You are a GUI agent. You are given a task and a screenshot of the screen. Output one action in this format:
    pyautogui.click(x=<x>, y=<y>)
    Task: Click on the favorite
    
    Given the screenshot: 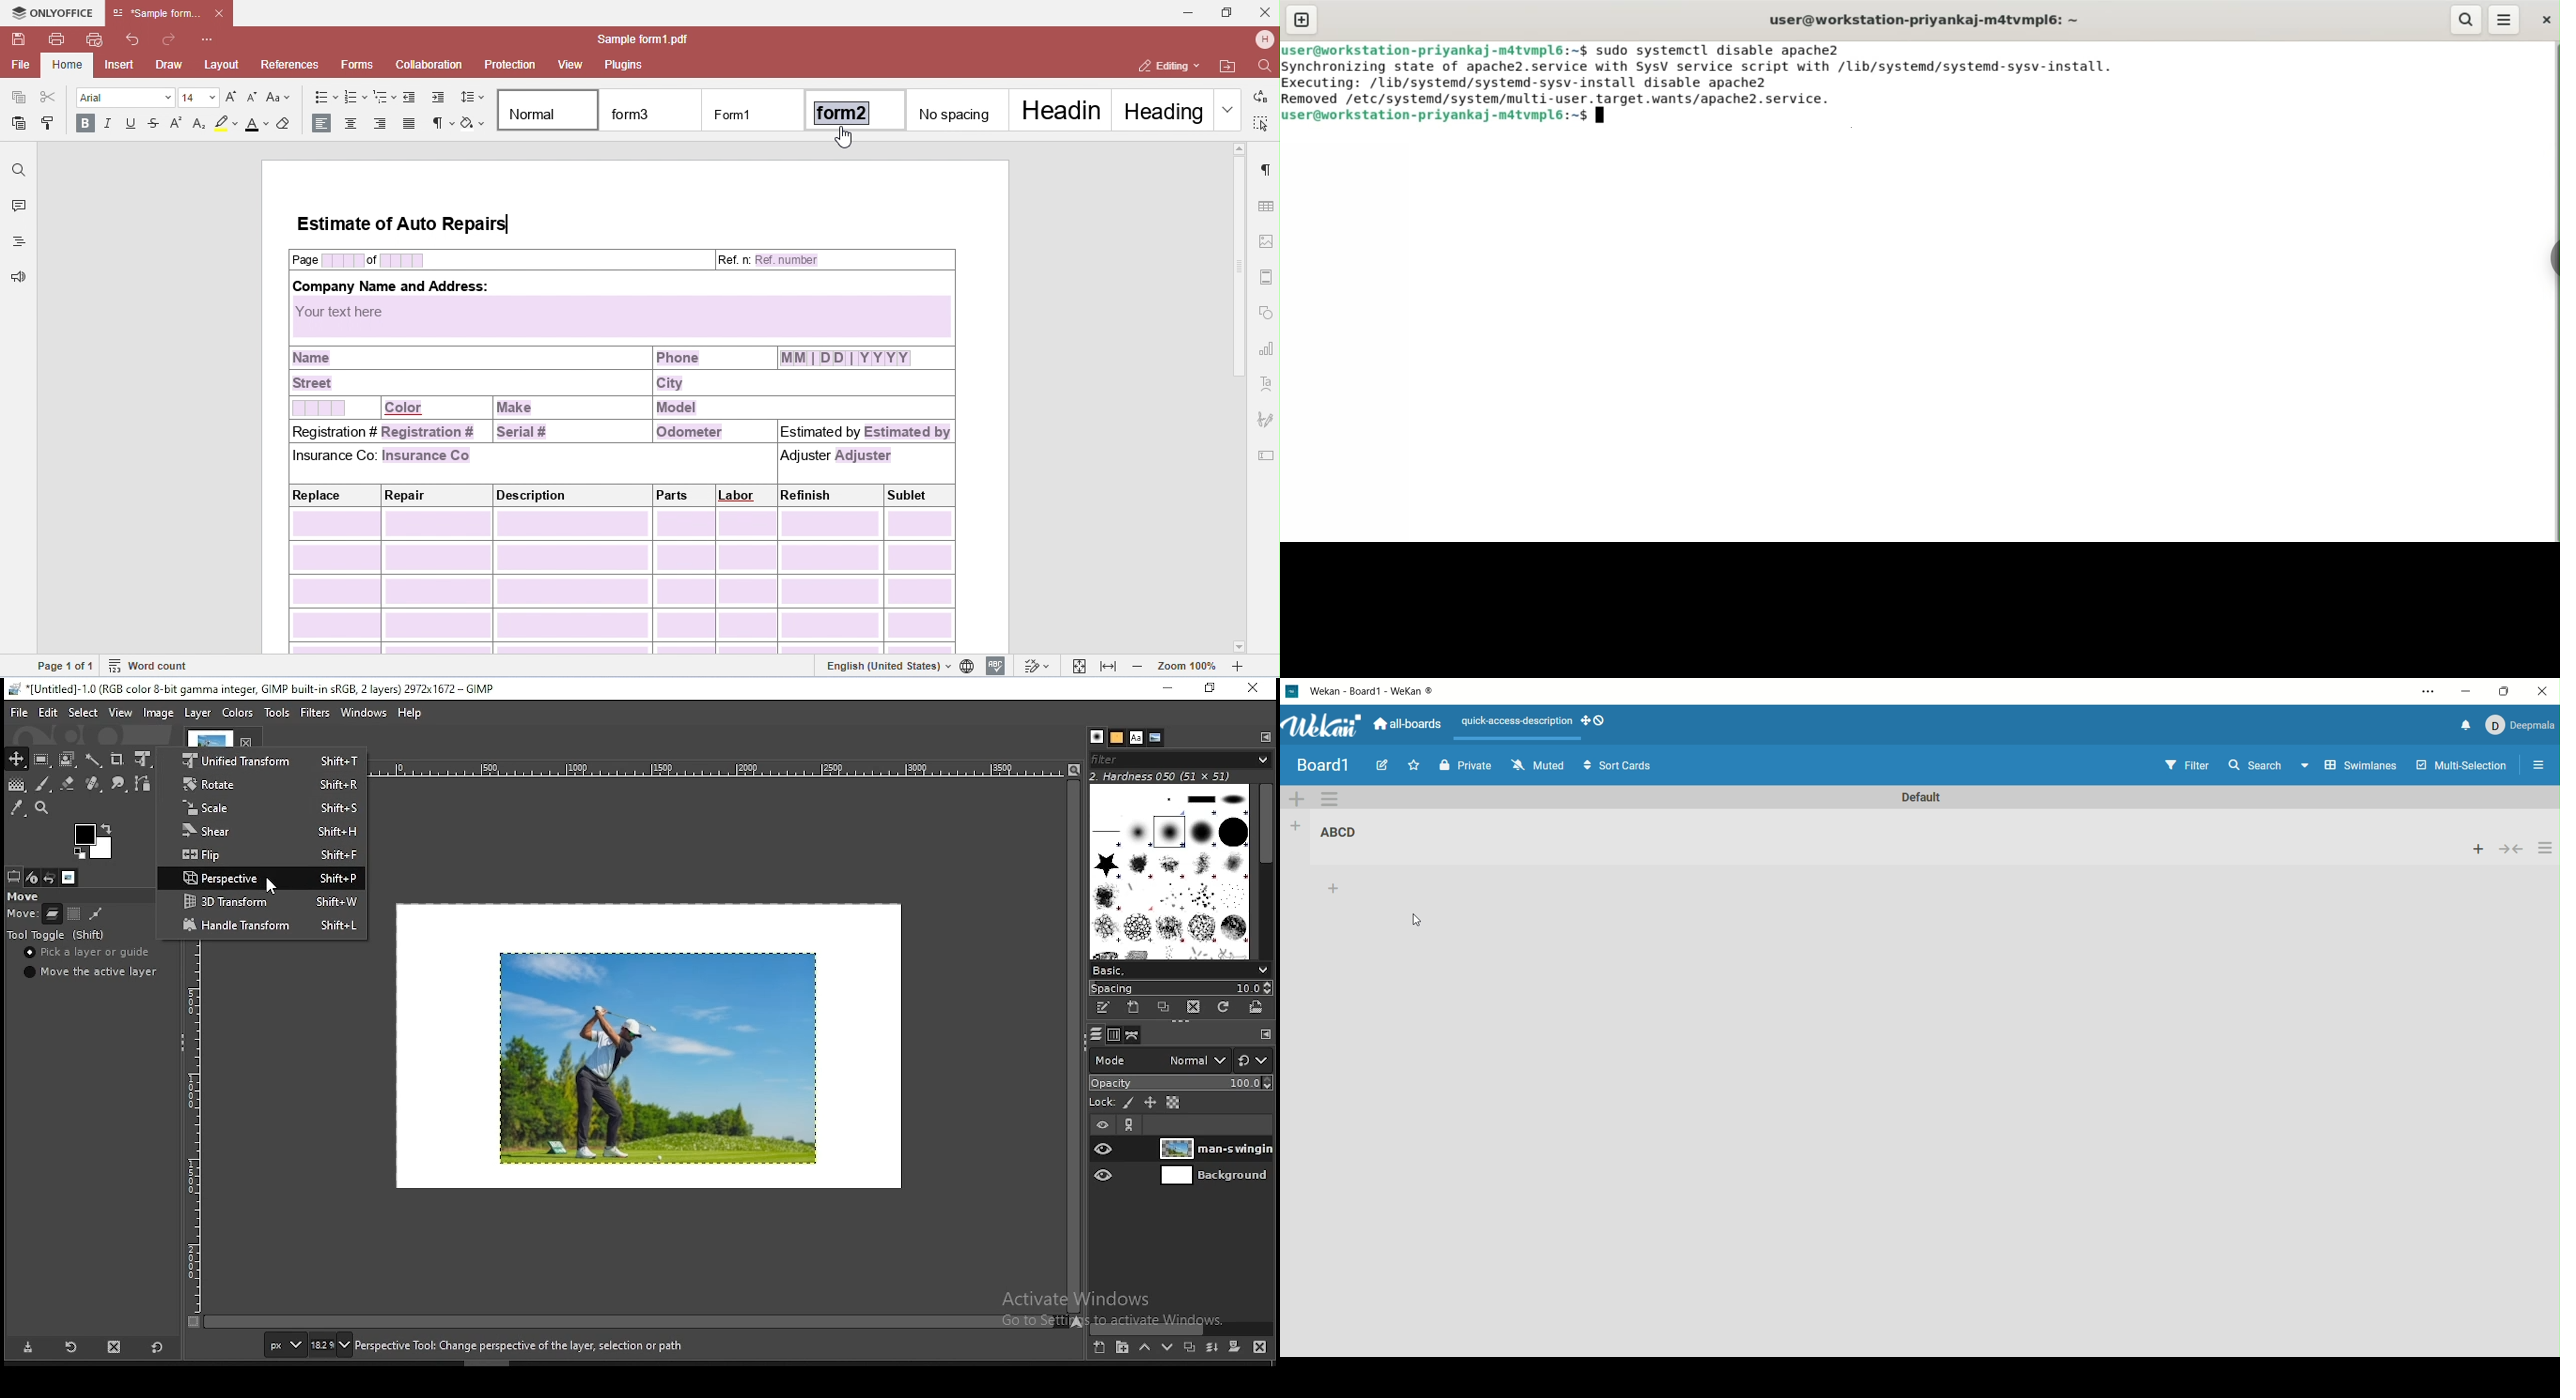 What is the action you would take?
    pyautogui.click(x=1413, y=764)
    